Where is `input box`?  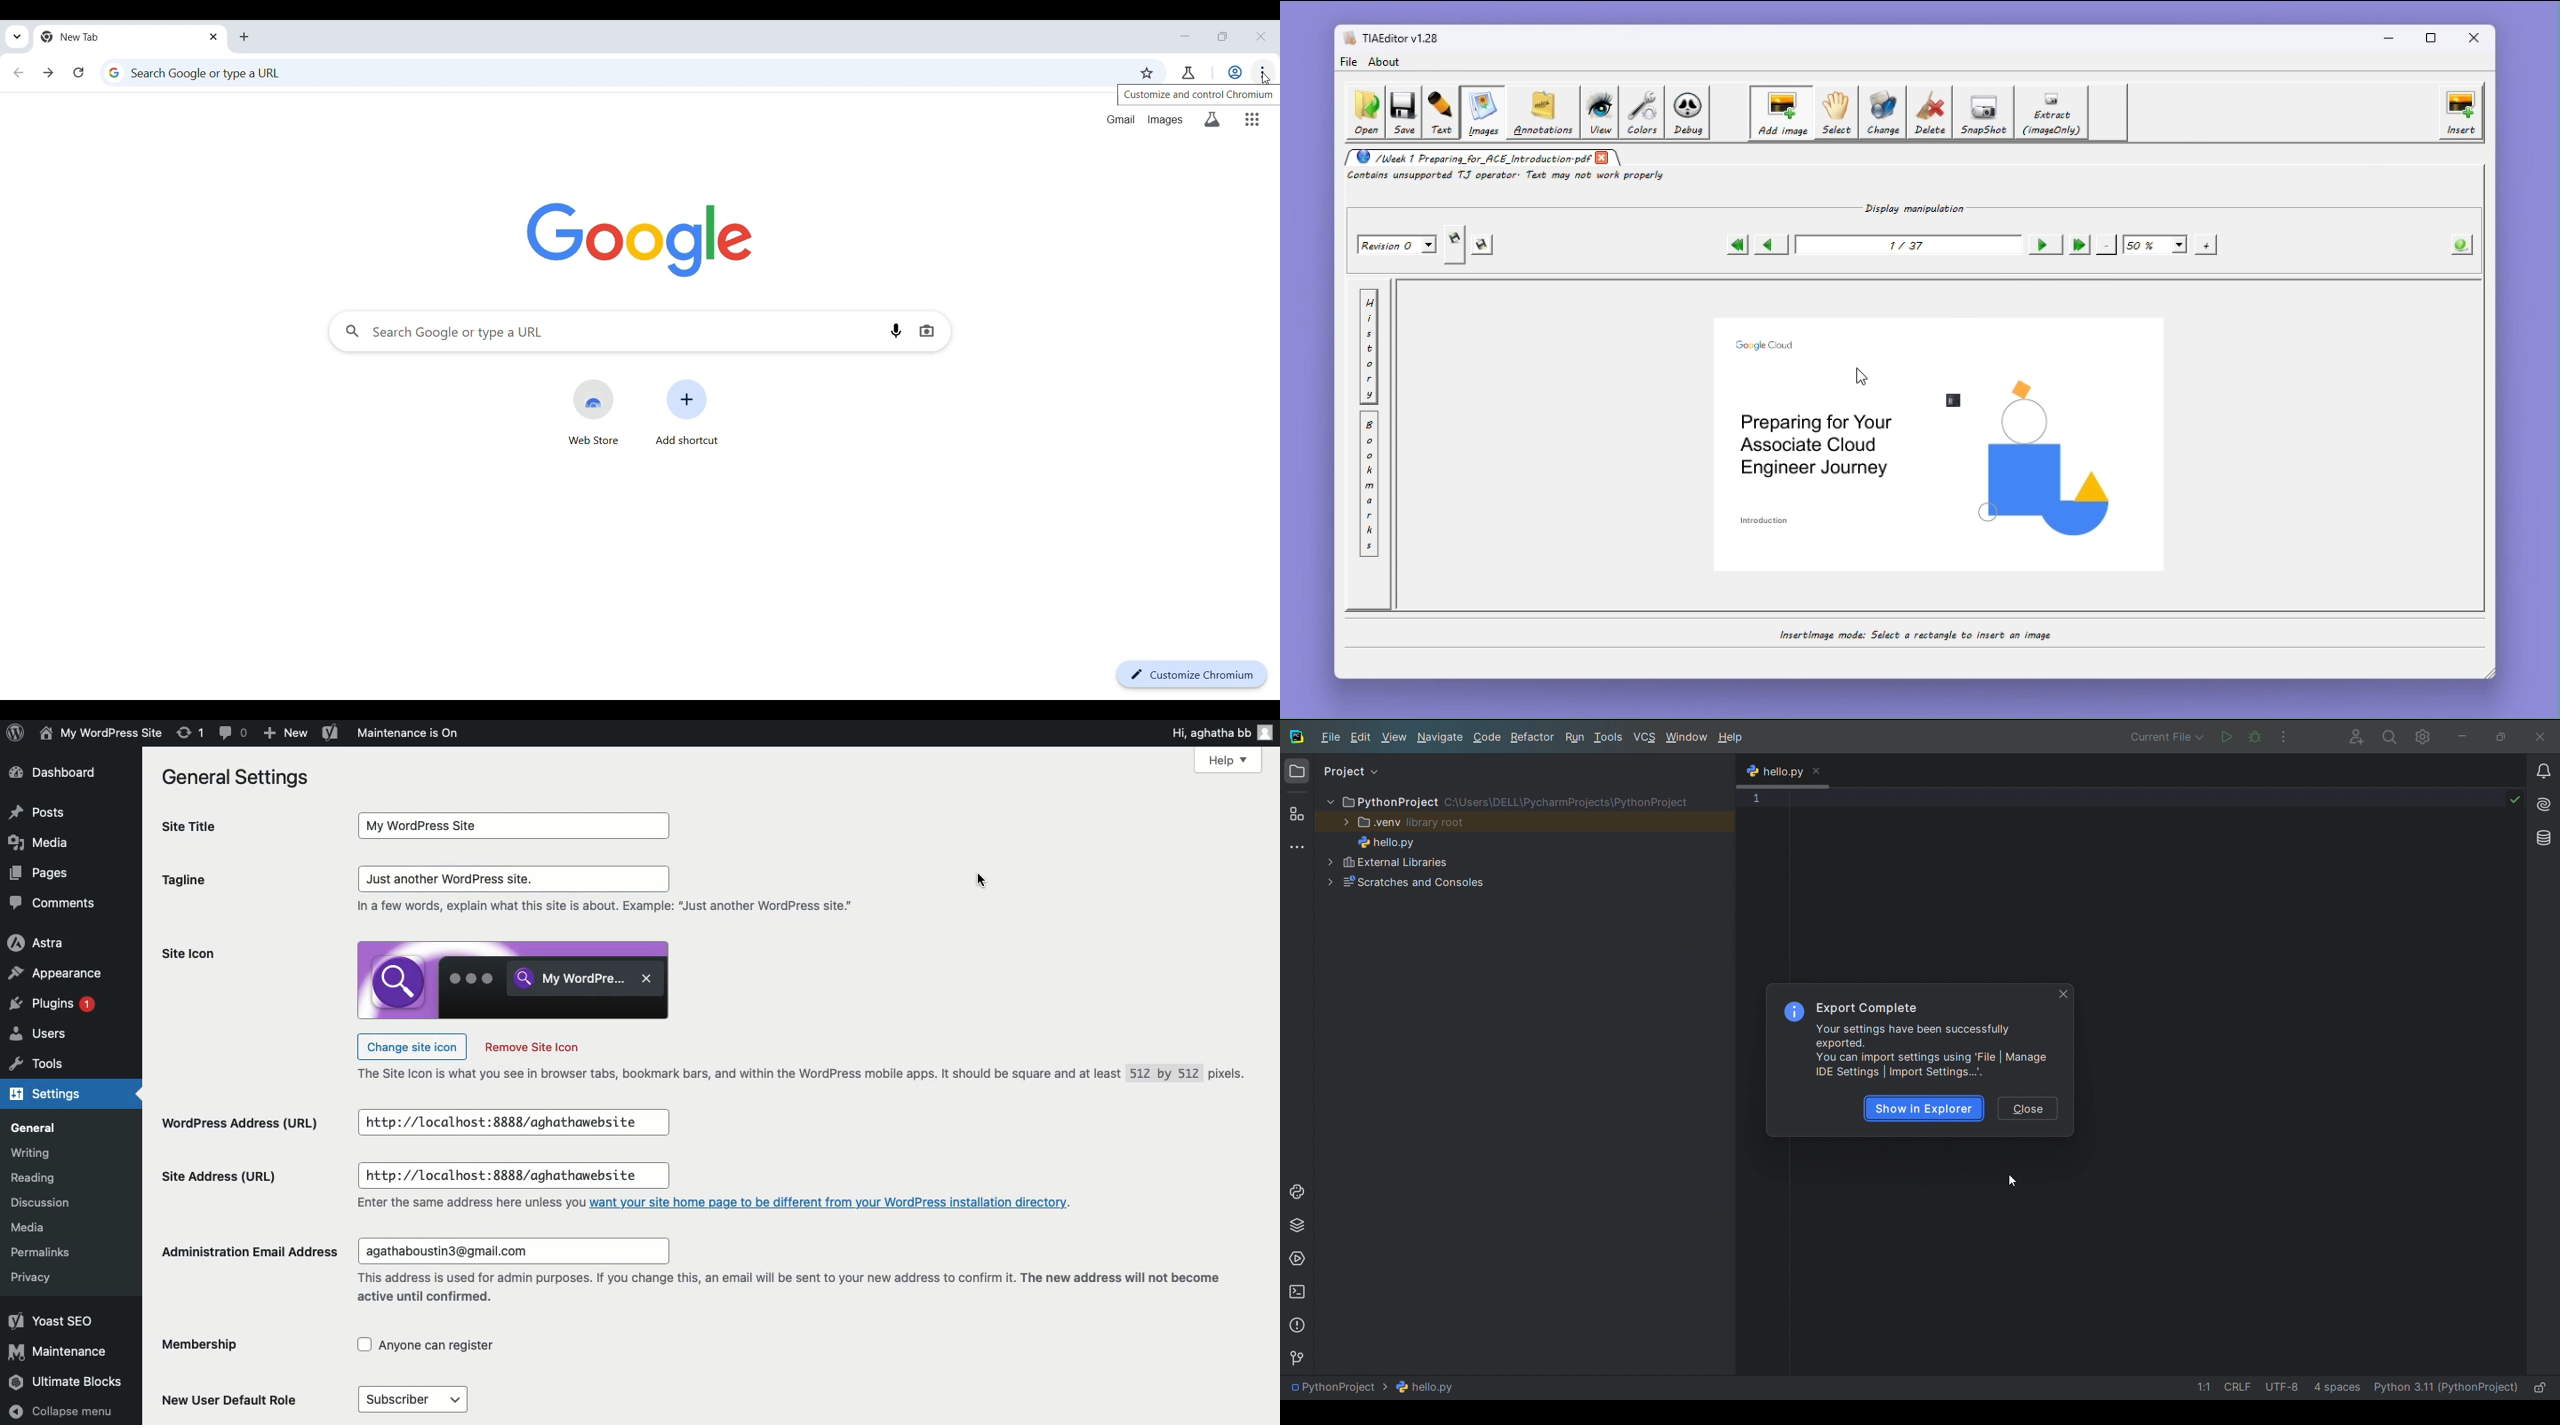 input box is located at coordinates (516, 826).